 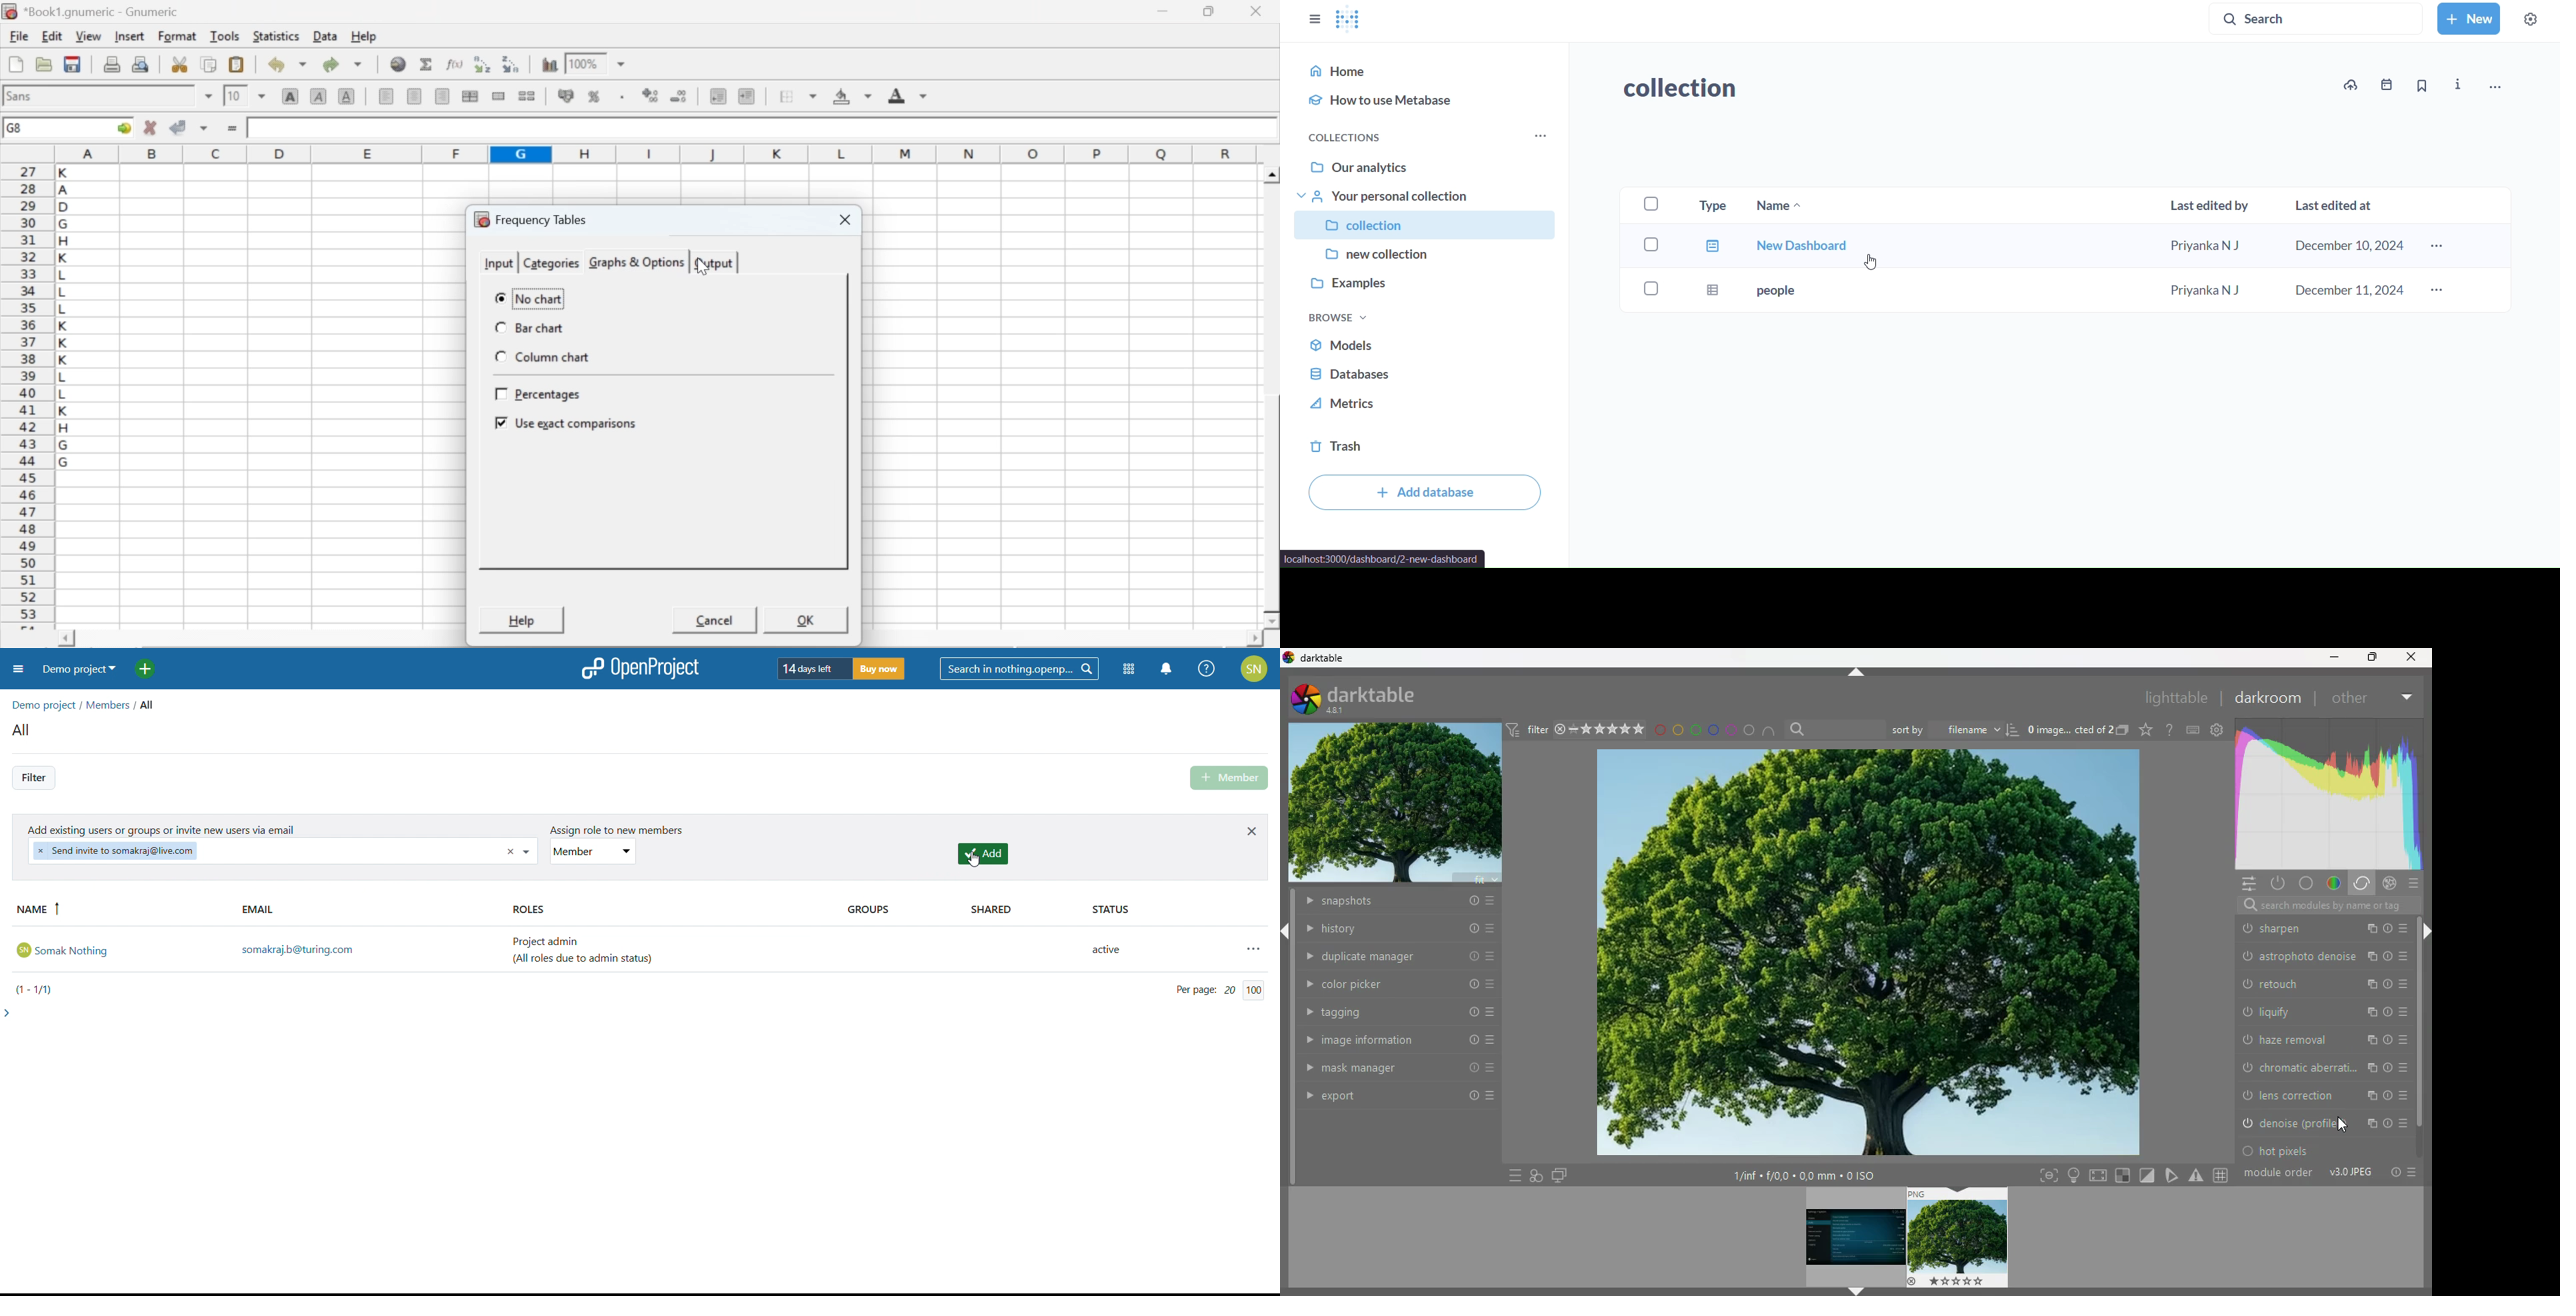 What do you see at coordinates (1210, 12) in the screenshot?
I see `restore down` at bounding box center [1210, 12].